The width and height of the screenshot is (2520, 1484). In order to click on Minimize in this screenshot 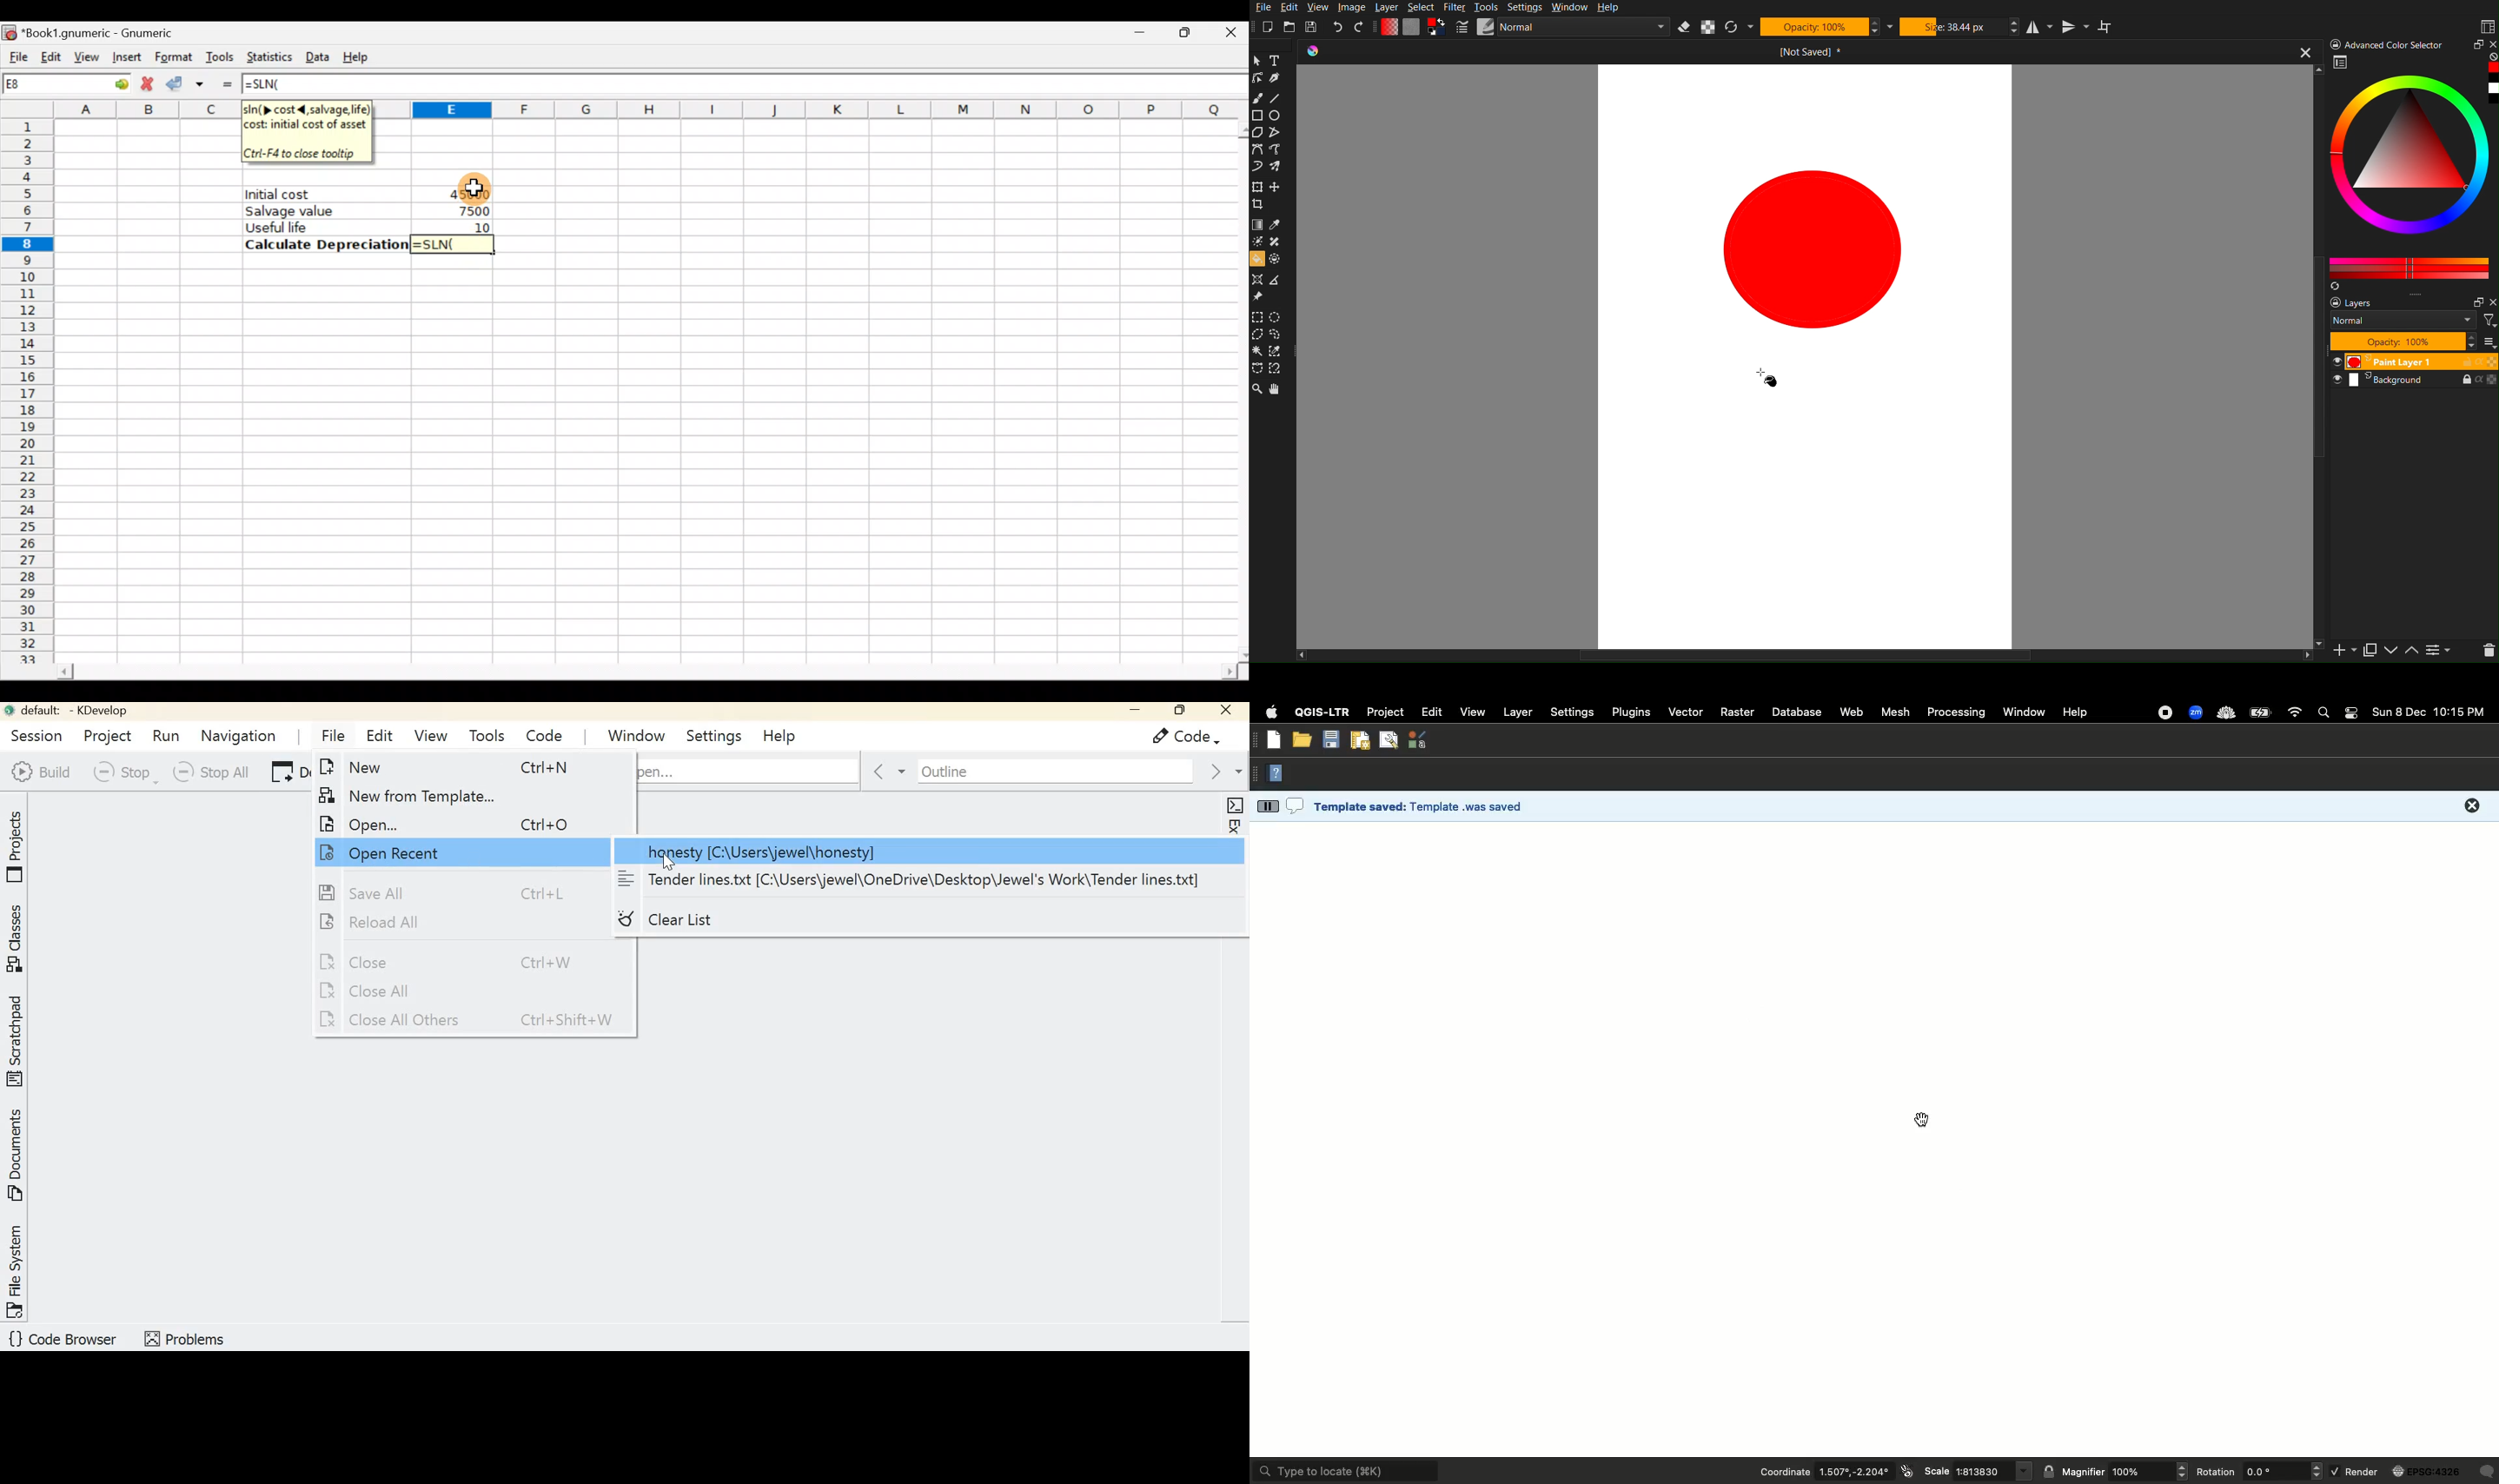, I will do `click(2472, 301)`.